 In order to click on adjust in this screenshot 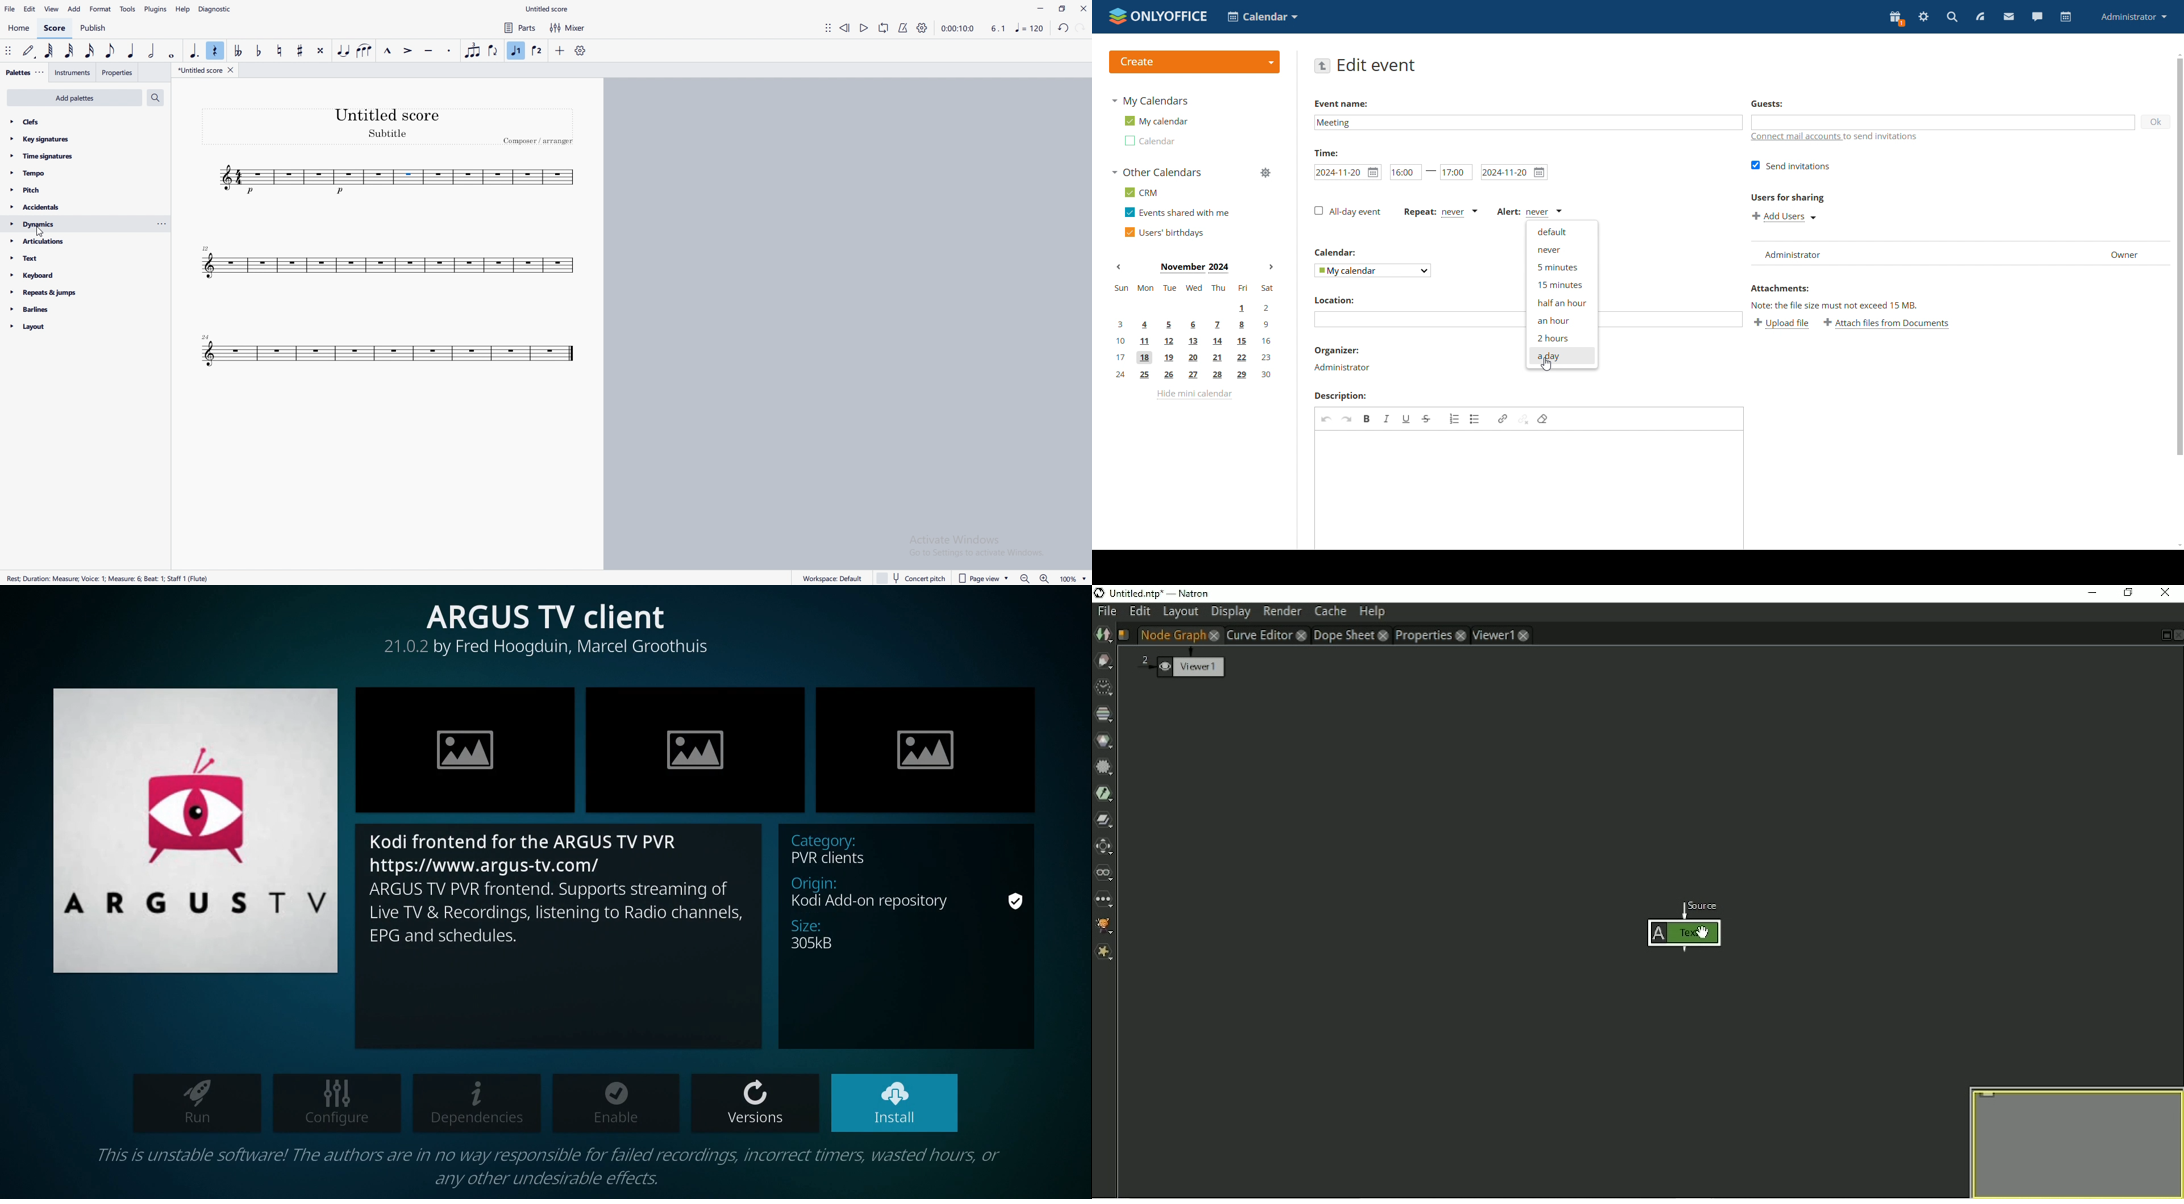, I will do `click(10, 51)`.